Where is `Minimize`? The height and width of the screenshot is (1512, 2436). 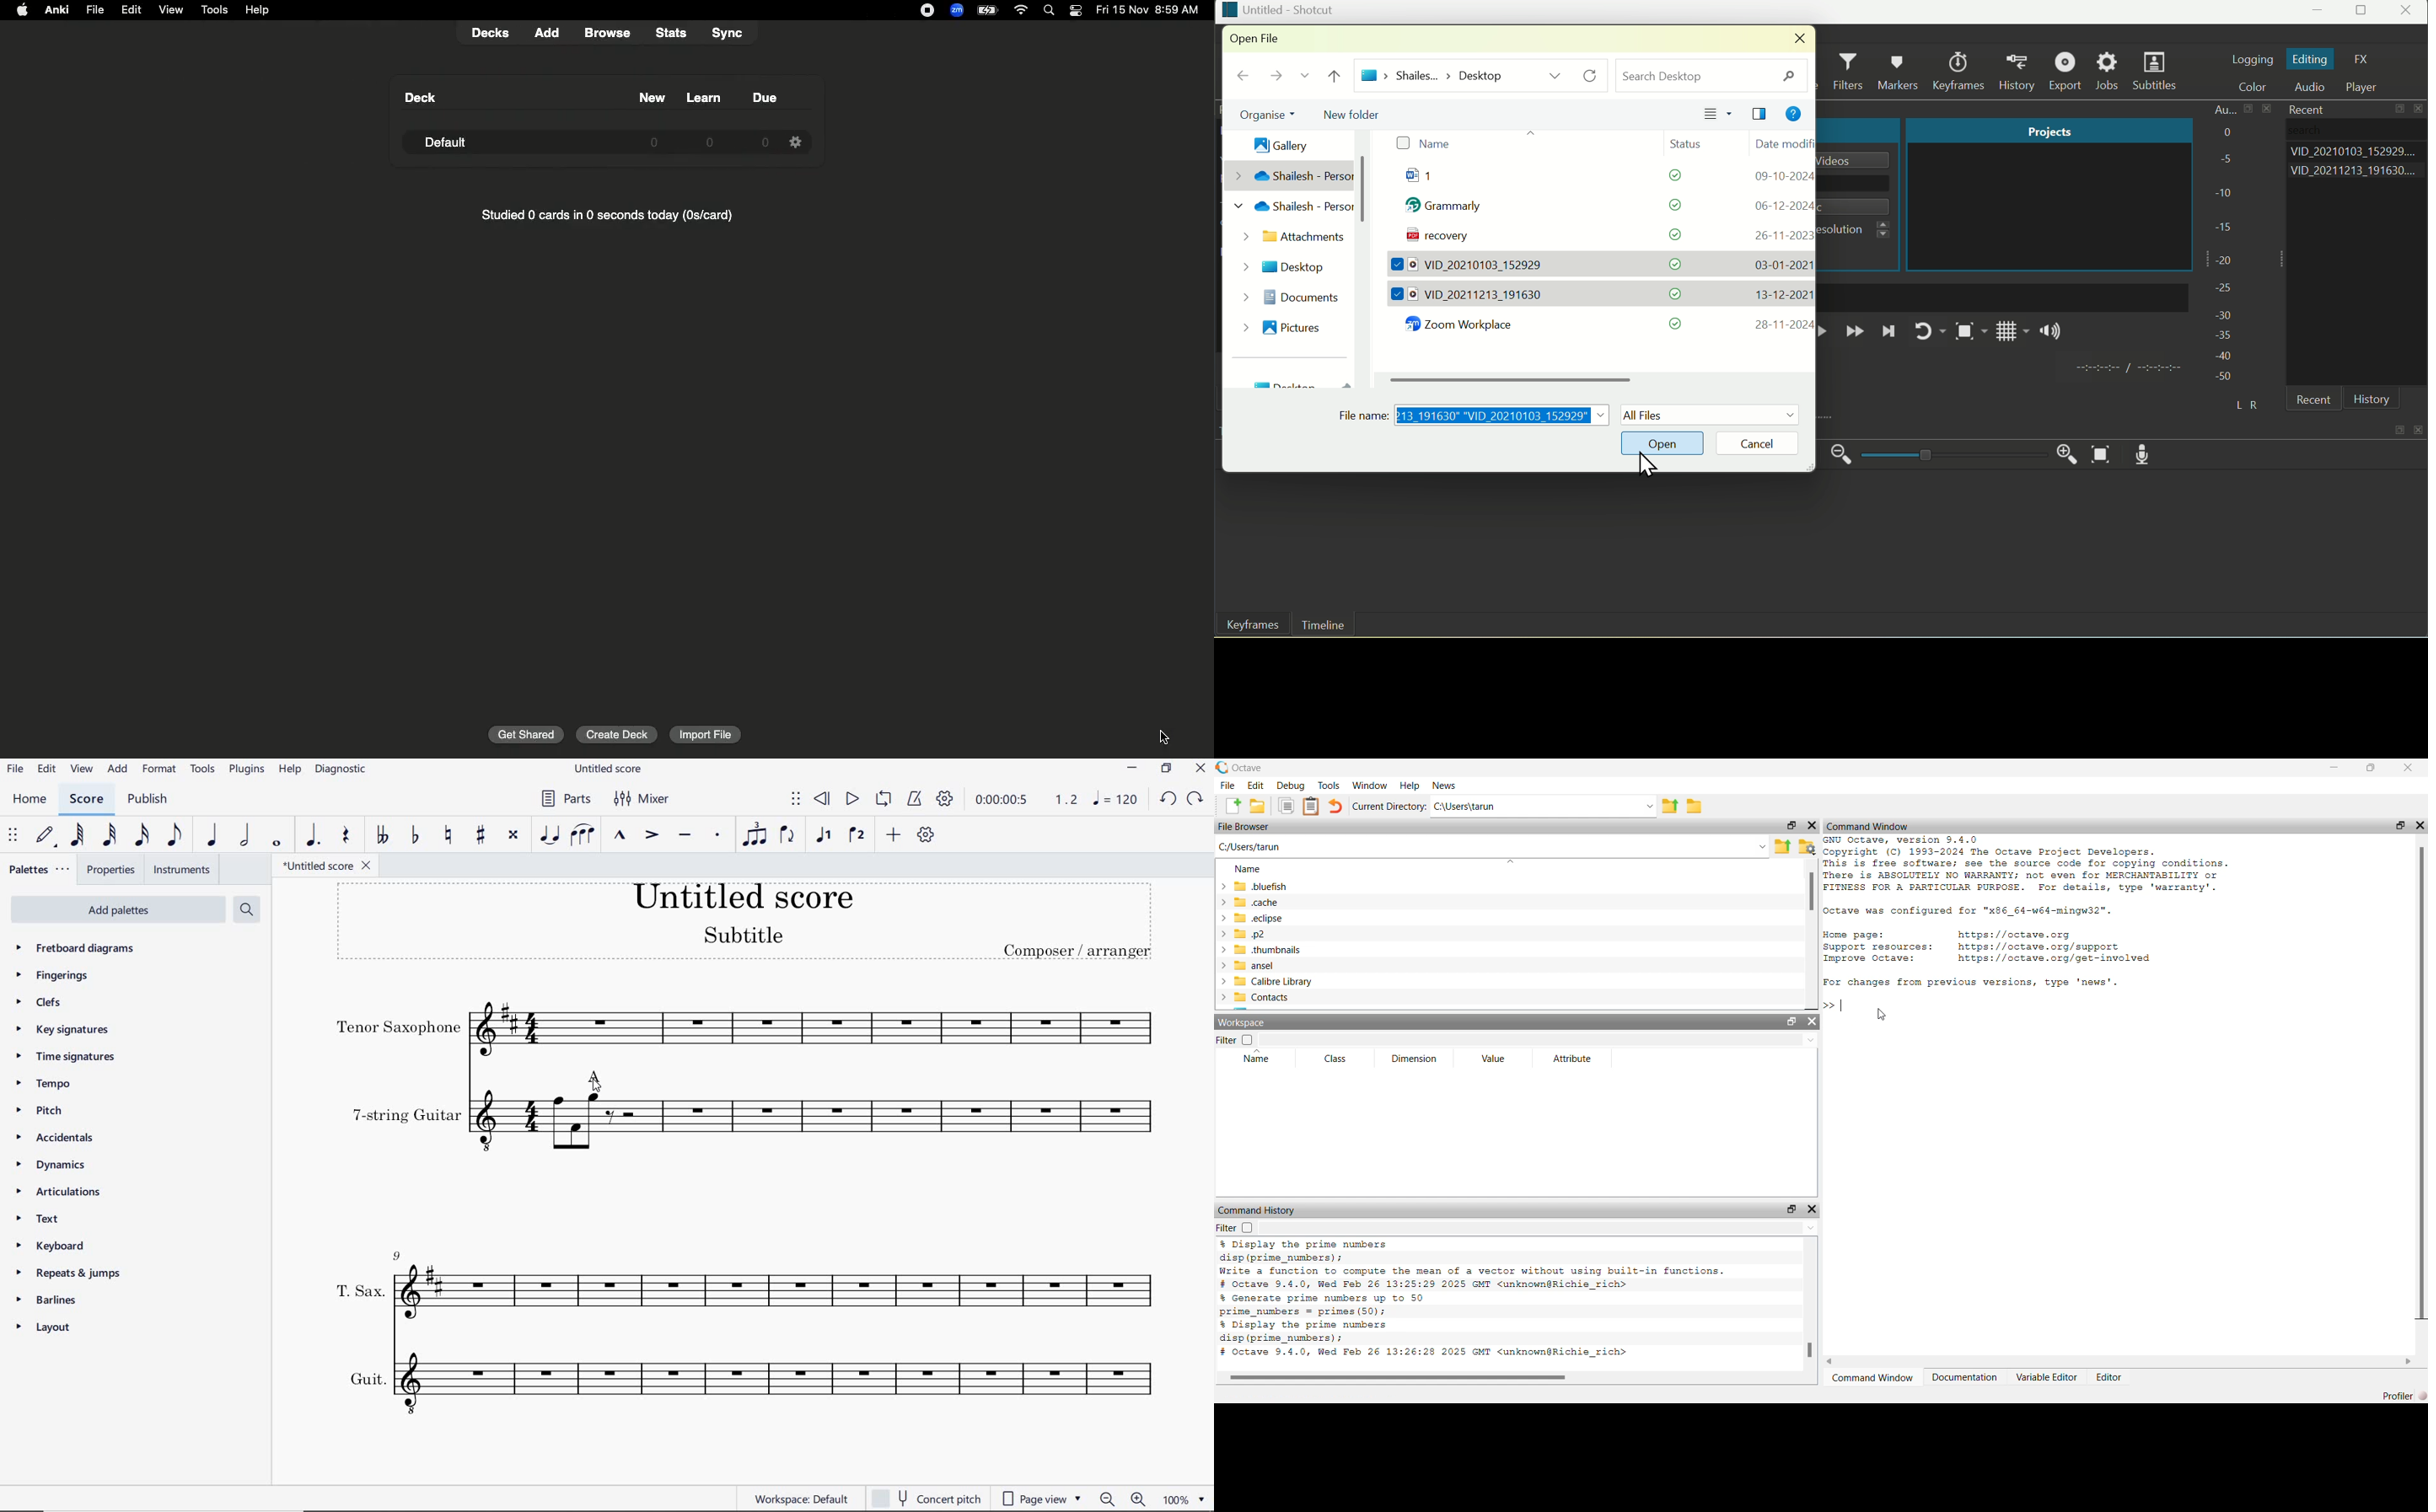
Minimize is located at coordinates (2319, 13).